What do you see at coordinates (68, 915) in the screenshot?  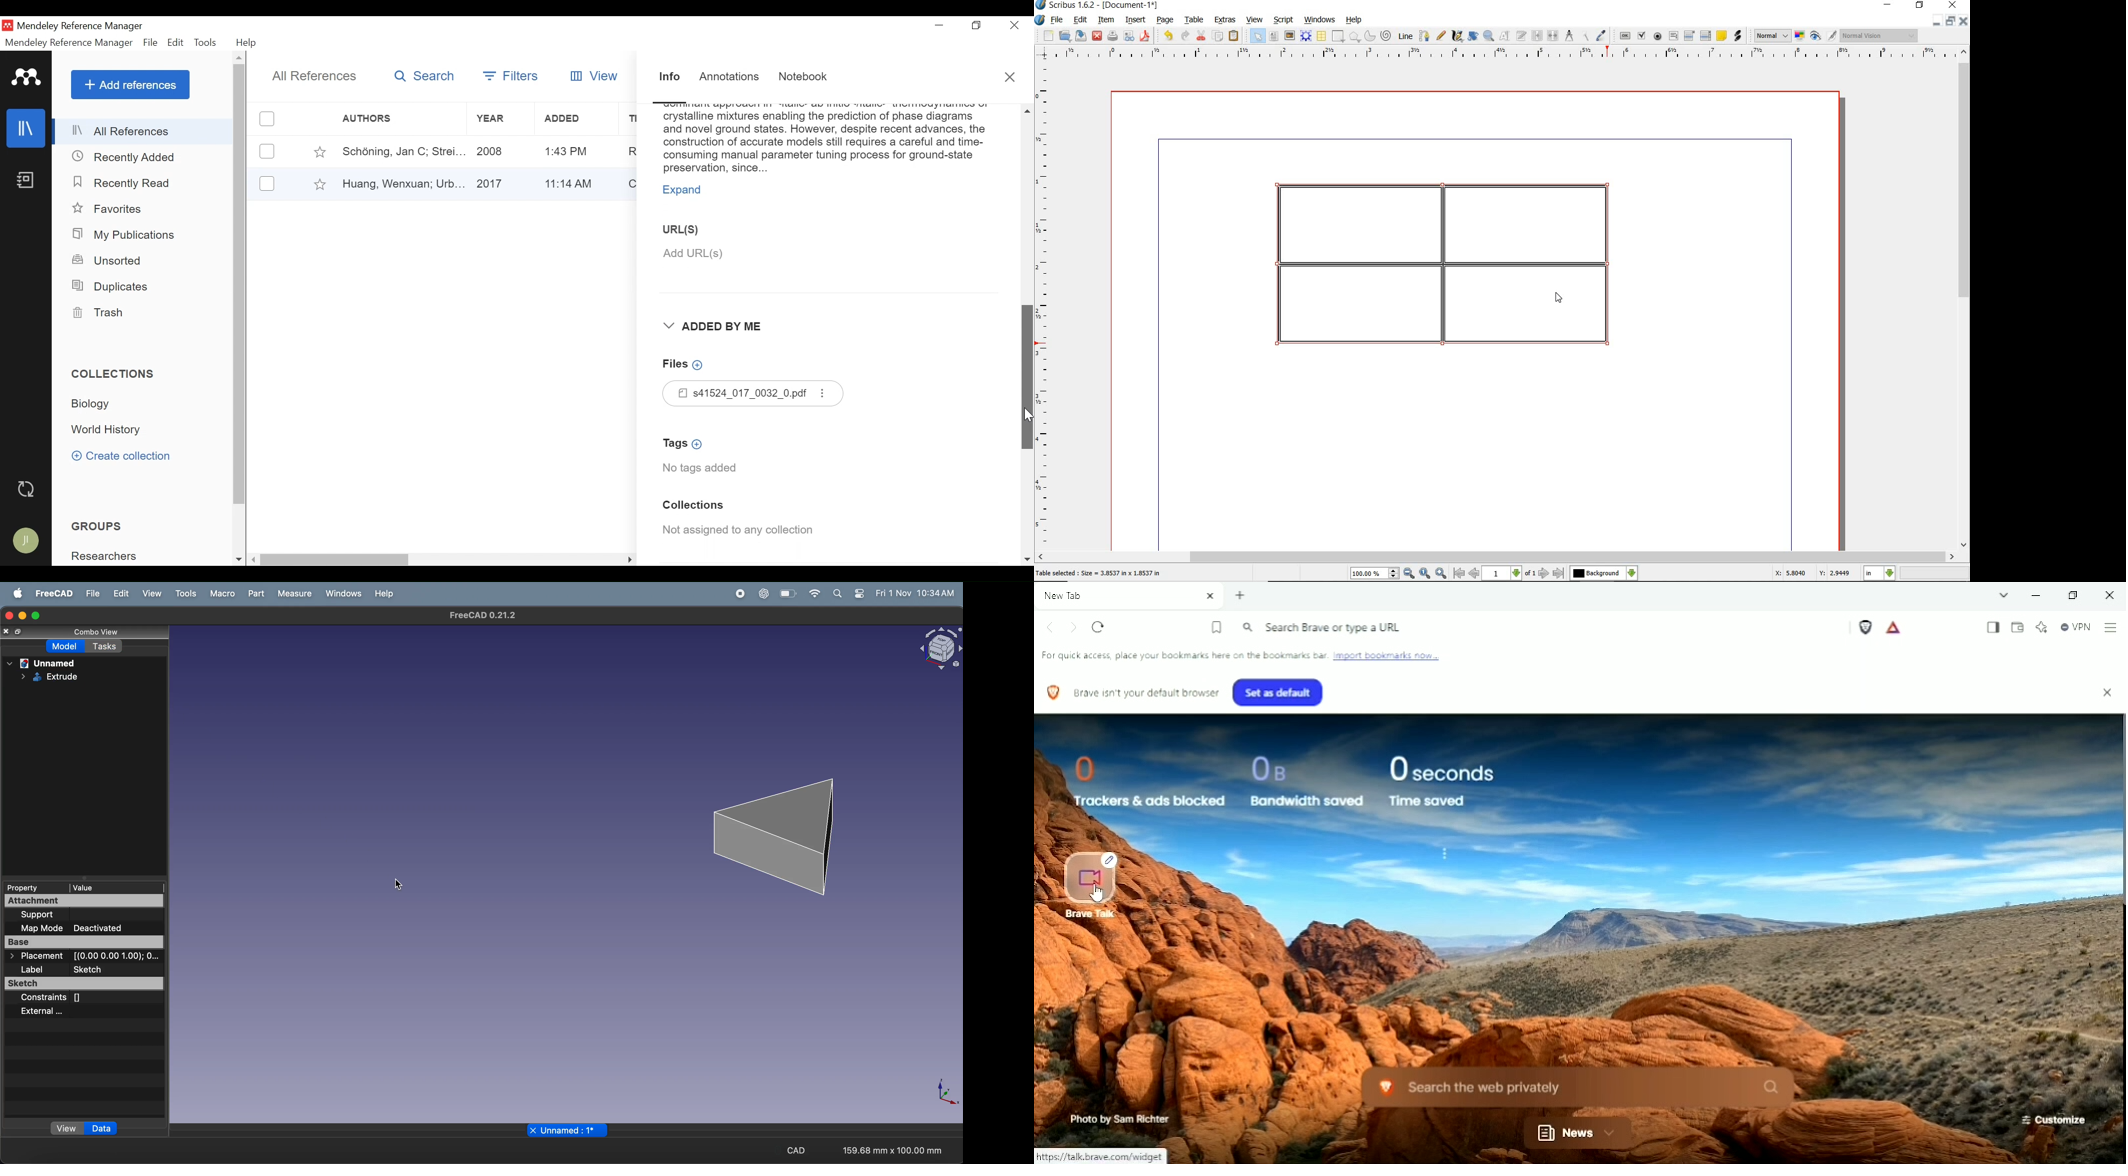 I see `support` at bounding box center [68, 915].